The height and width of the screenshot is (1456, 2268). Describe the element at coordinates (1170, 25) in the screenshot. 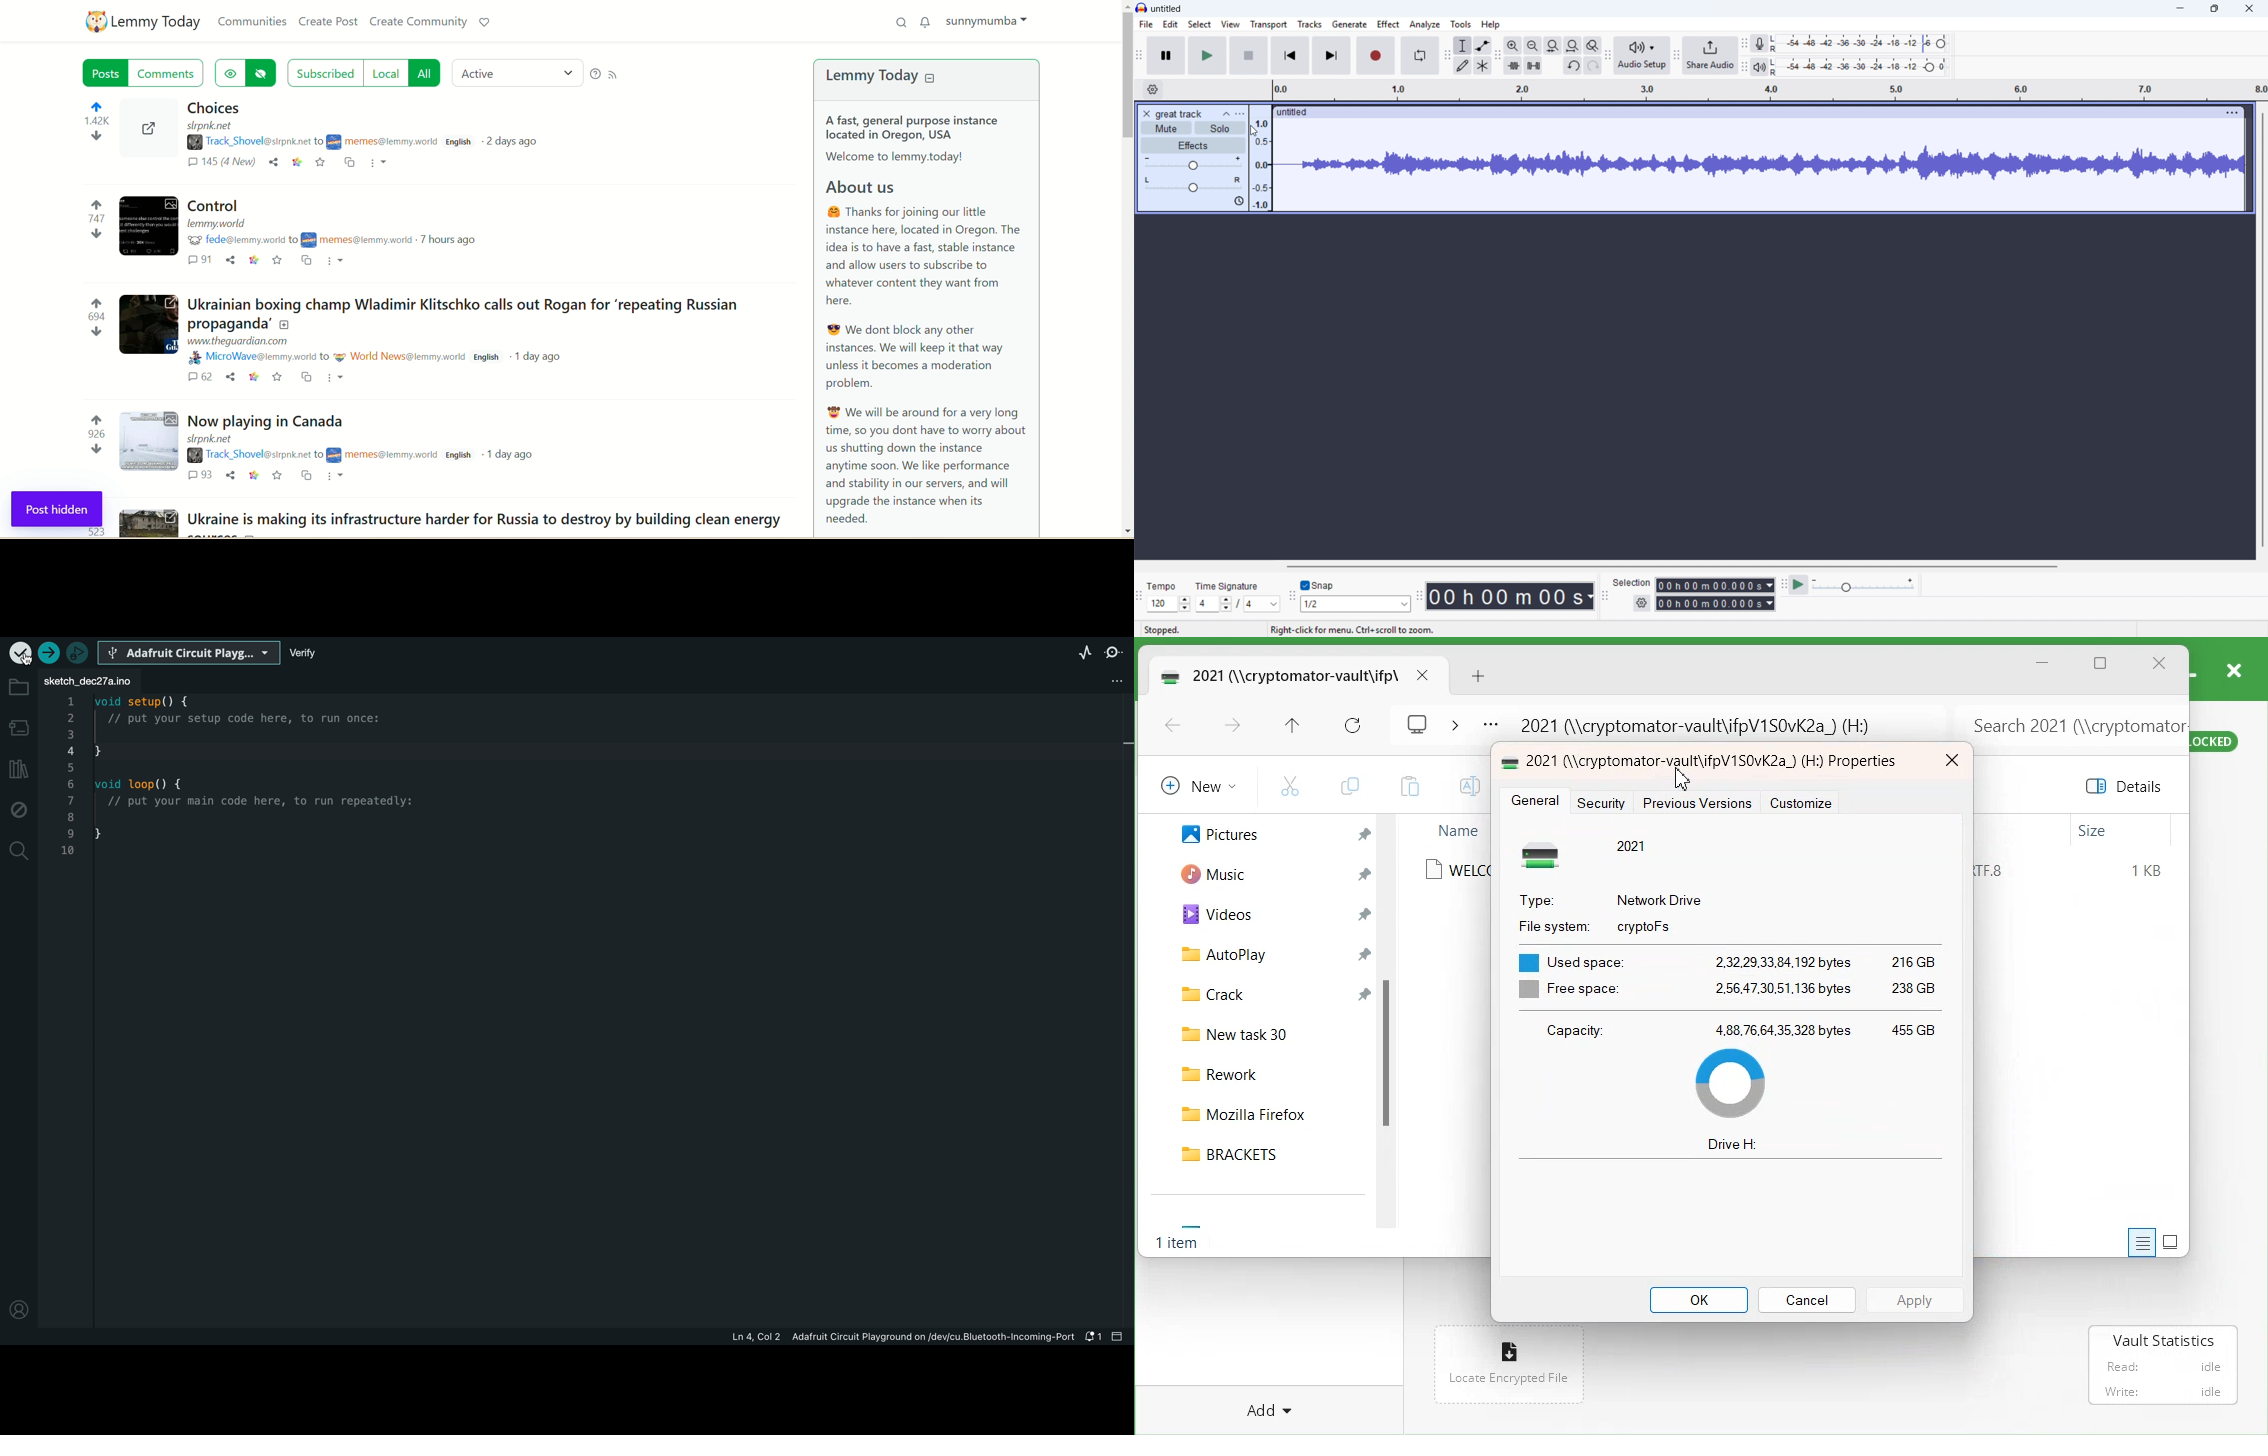

I see `Edit ` at that location.